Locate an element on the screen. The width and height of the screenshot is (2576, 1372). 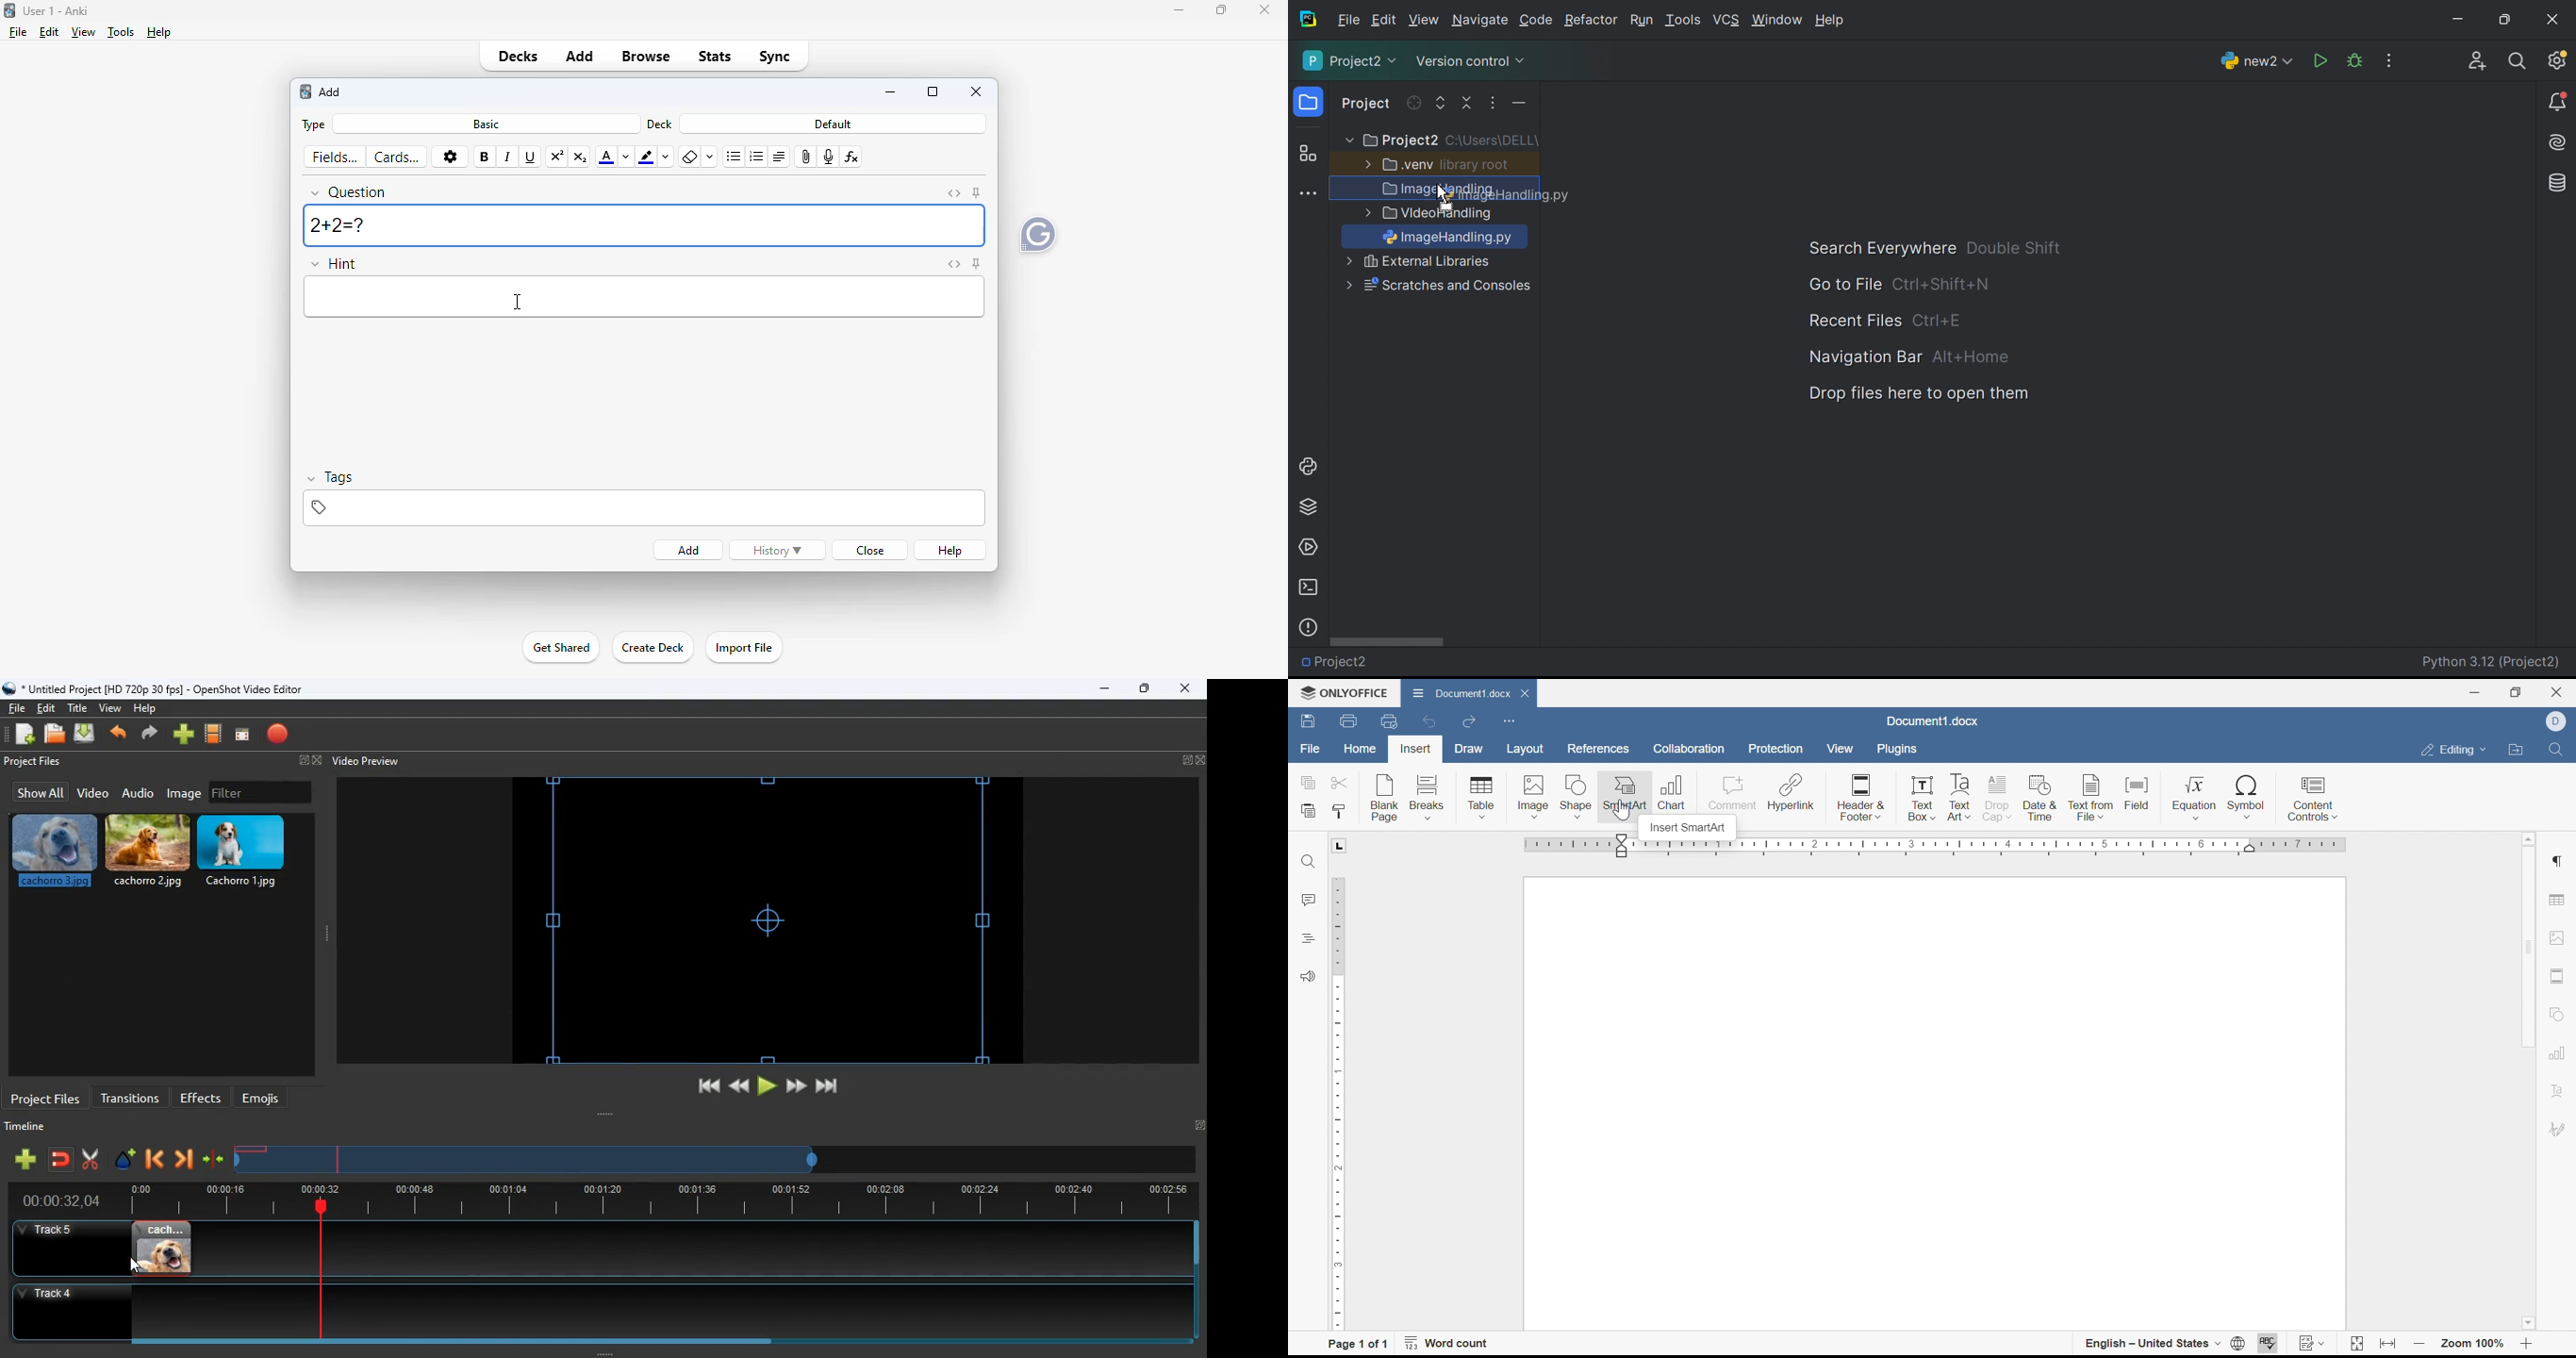
Table settings is located at coordinates (2559, 899).